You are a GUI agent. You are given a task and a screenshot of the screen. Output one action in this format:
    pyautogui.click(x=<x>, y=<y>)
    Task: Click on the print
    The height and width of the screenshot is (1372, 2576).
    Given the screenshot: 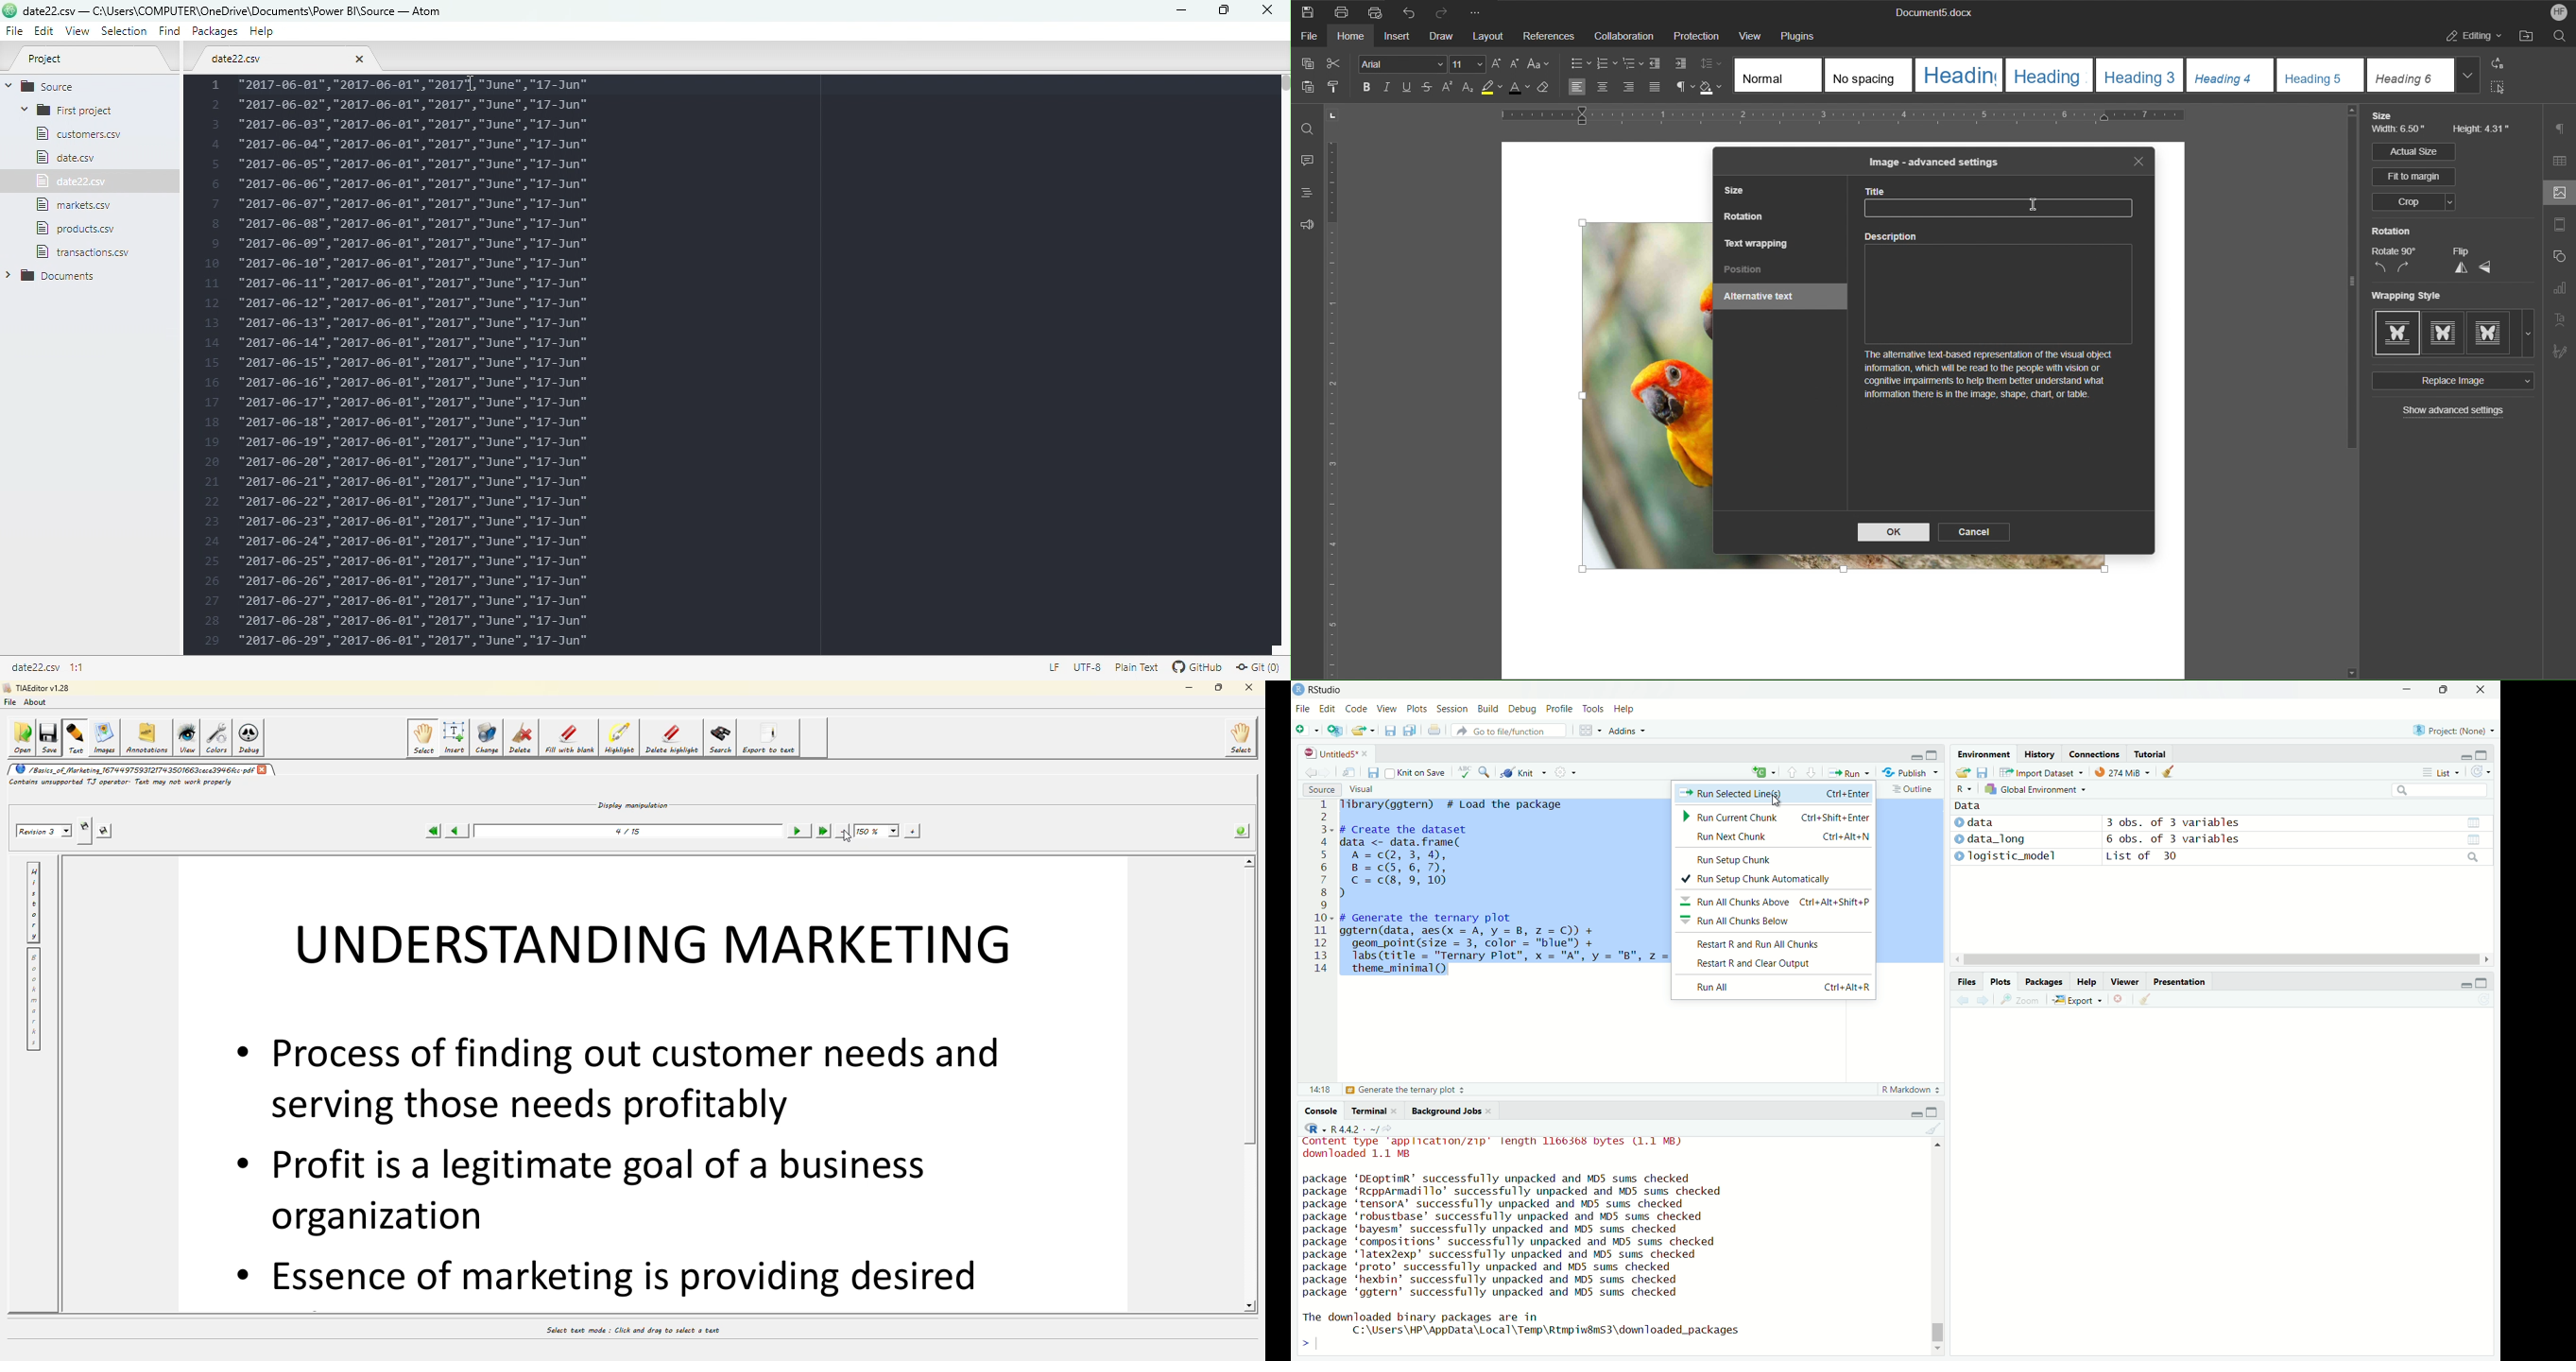 What is the action you would take?
    pyautogui.click(x=1437, y=733)
    